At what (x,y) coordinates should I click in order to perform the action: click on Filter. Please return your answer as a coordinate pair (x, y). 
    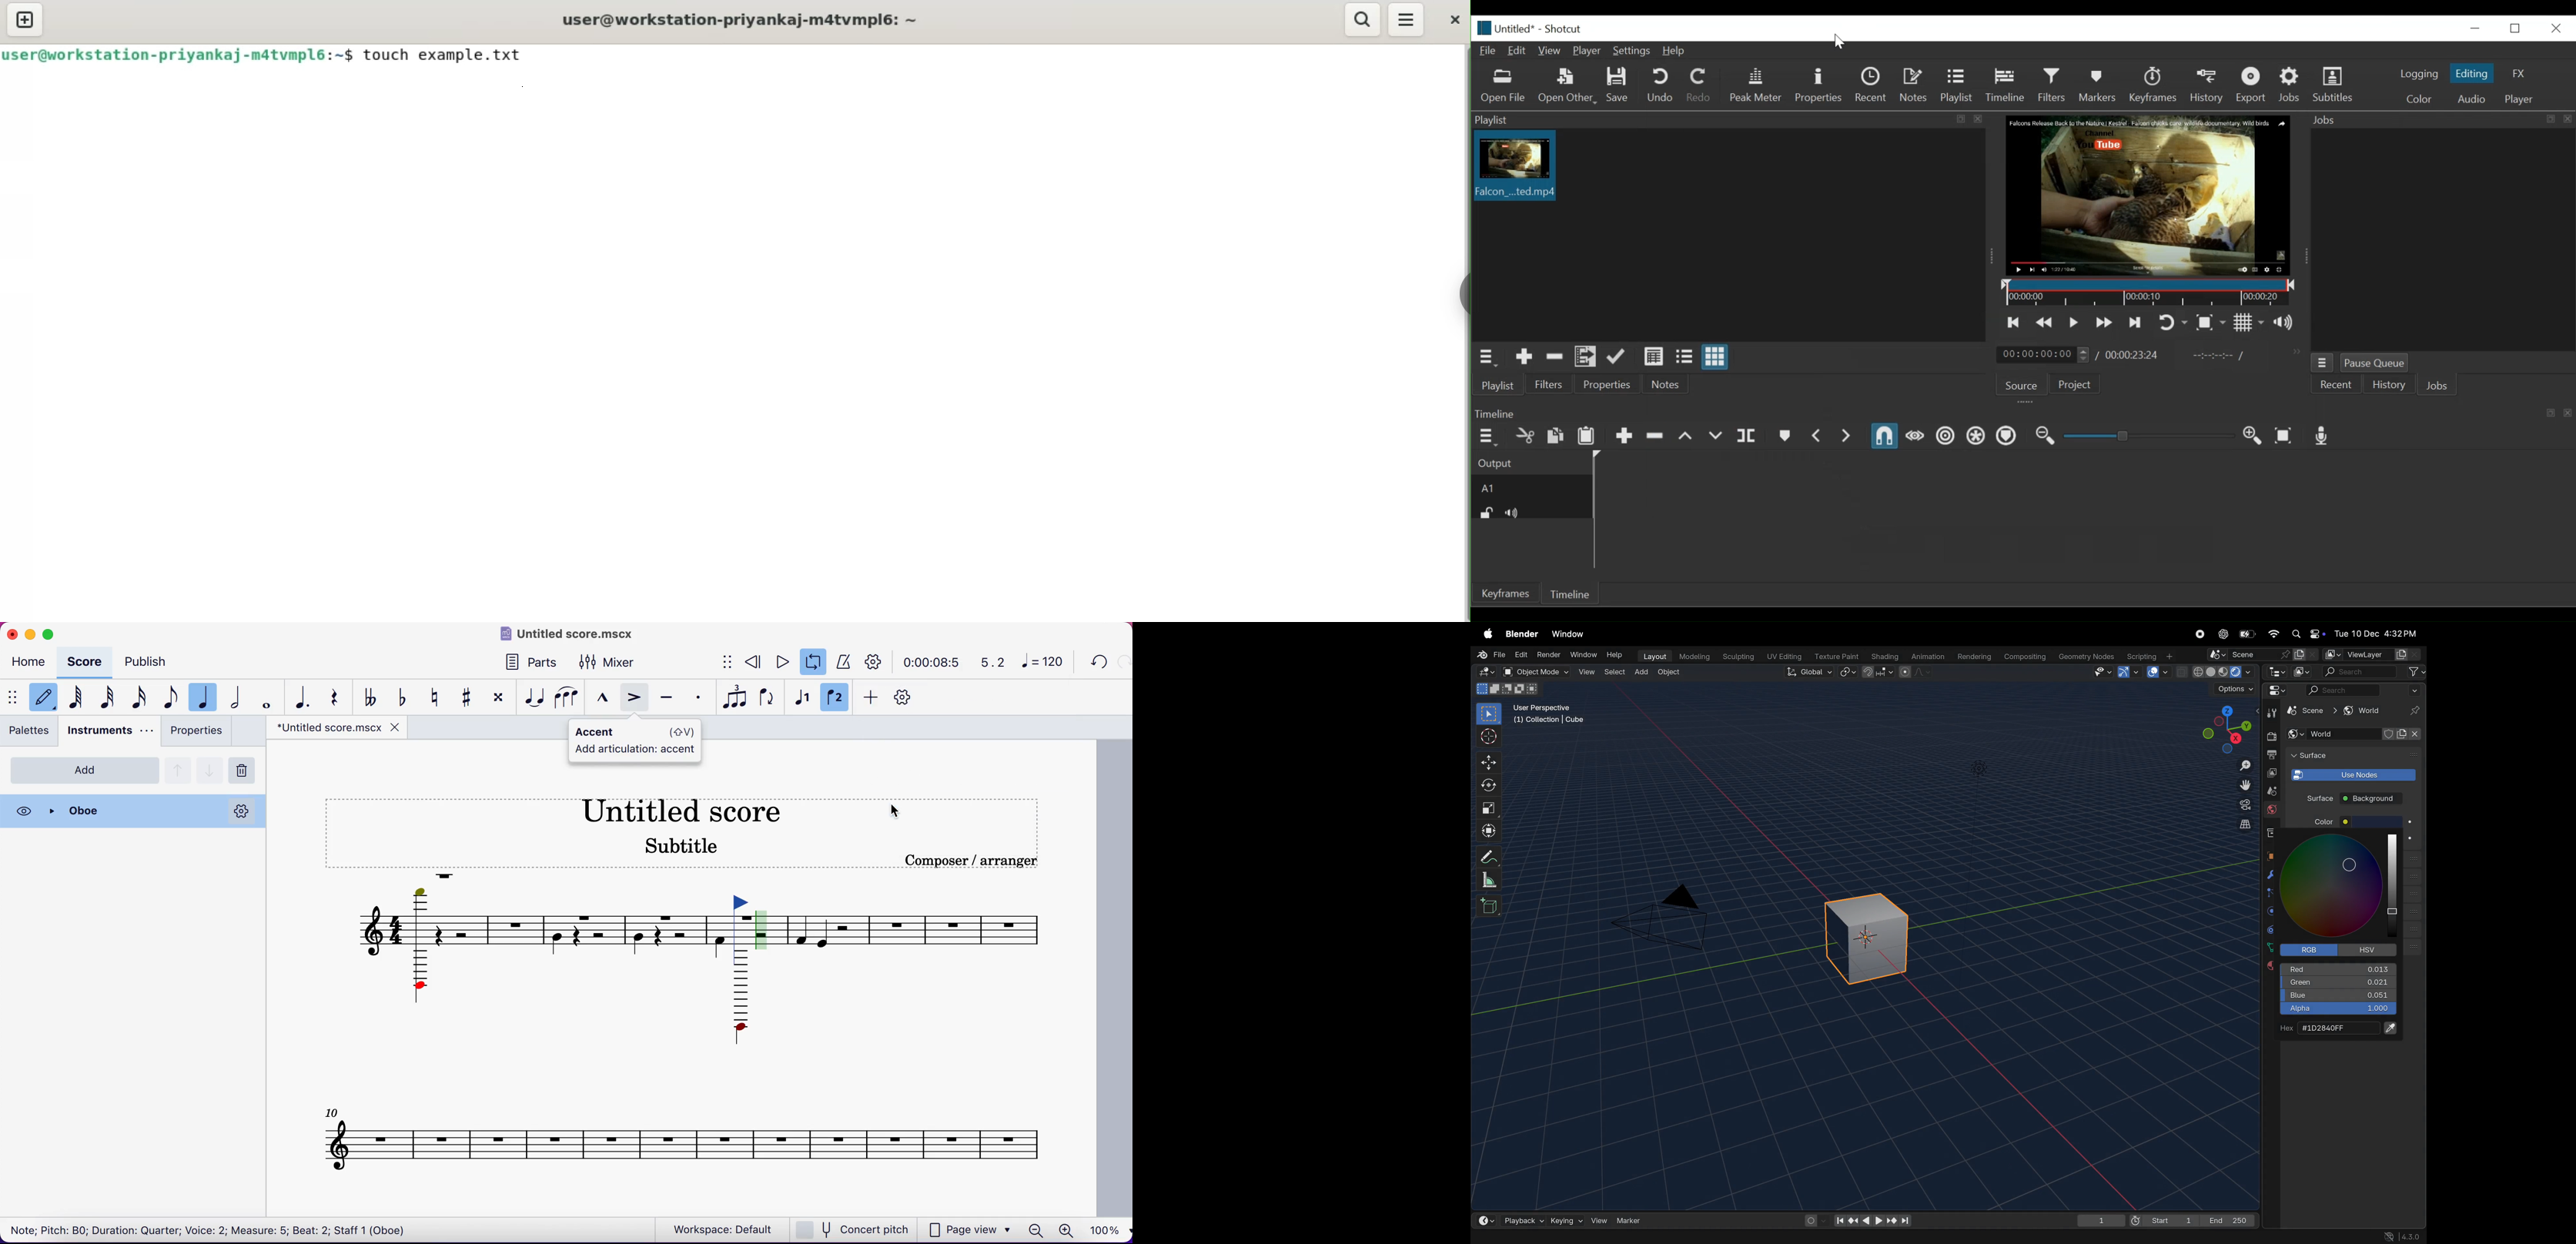
    Looking at the image, I should click on (1549, 385).